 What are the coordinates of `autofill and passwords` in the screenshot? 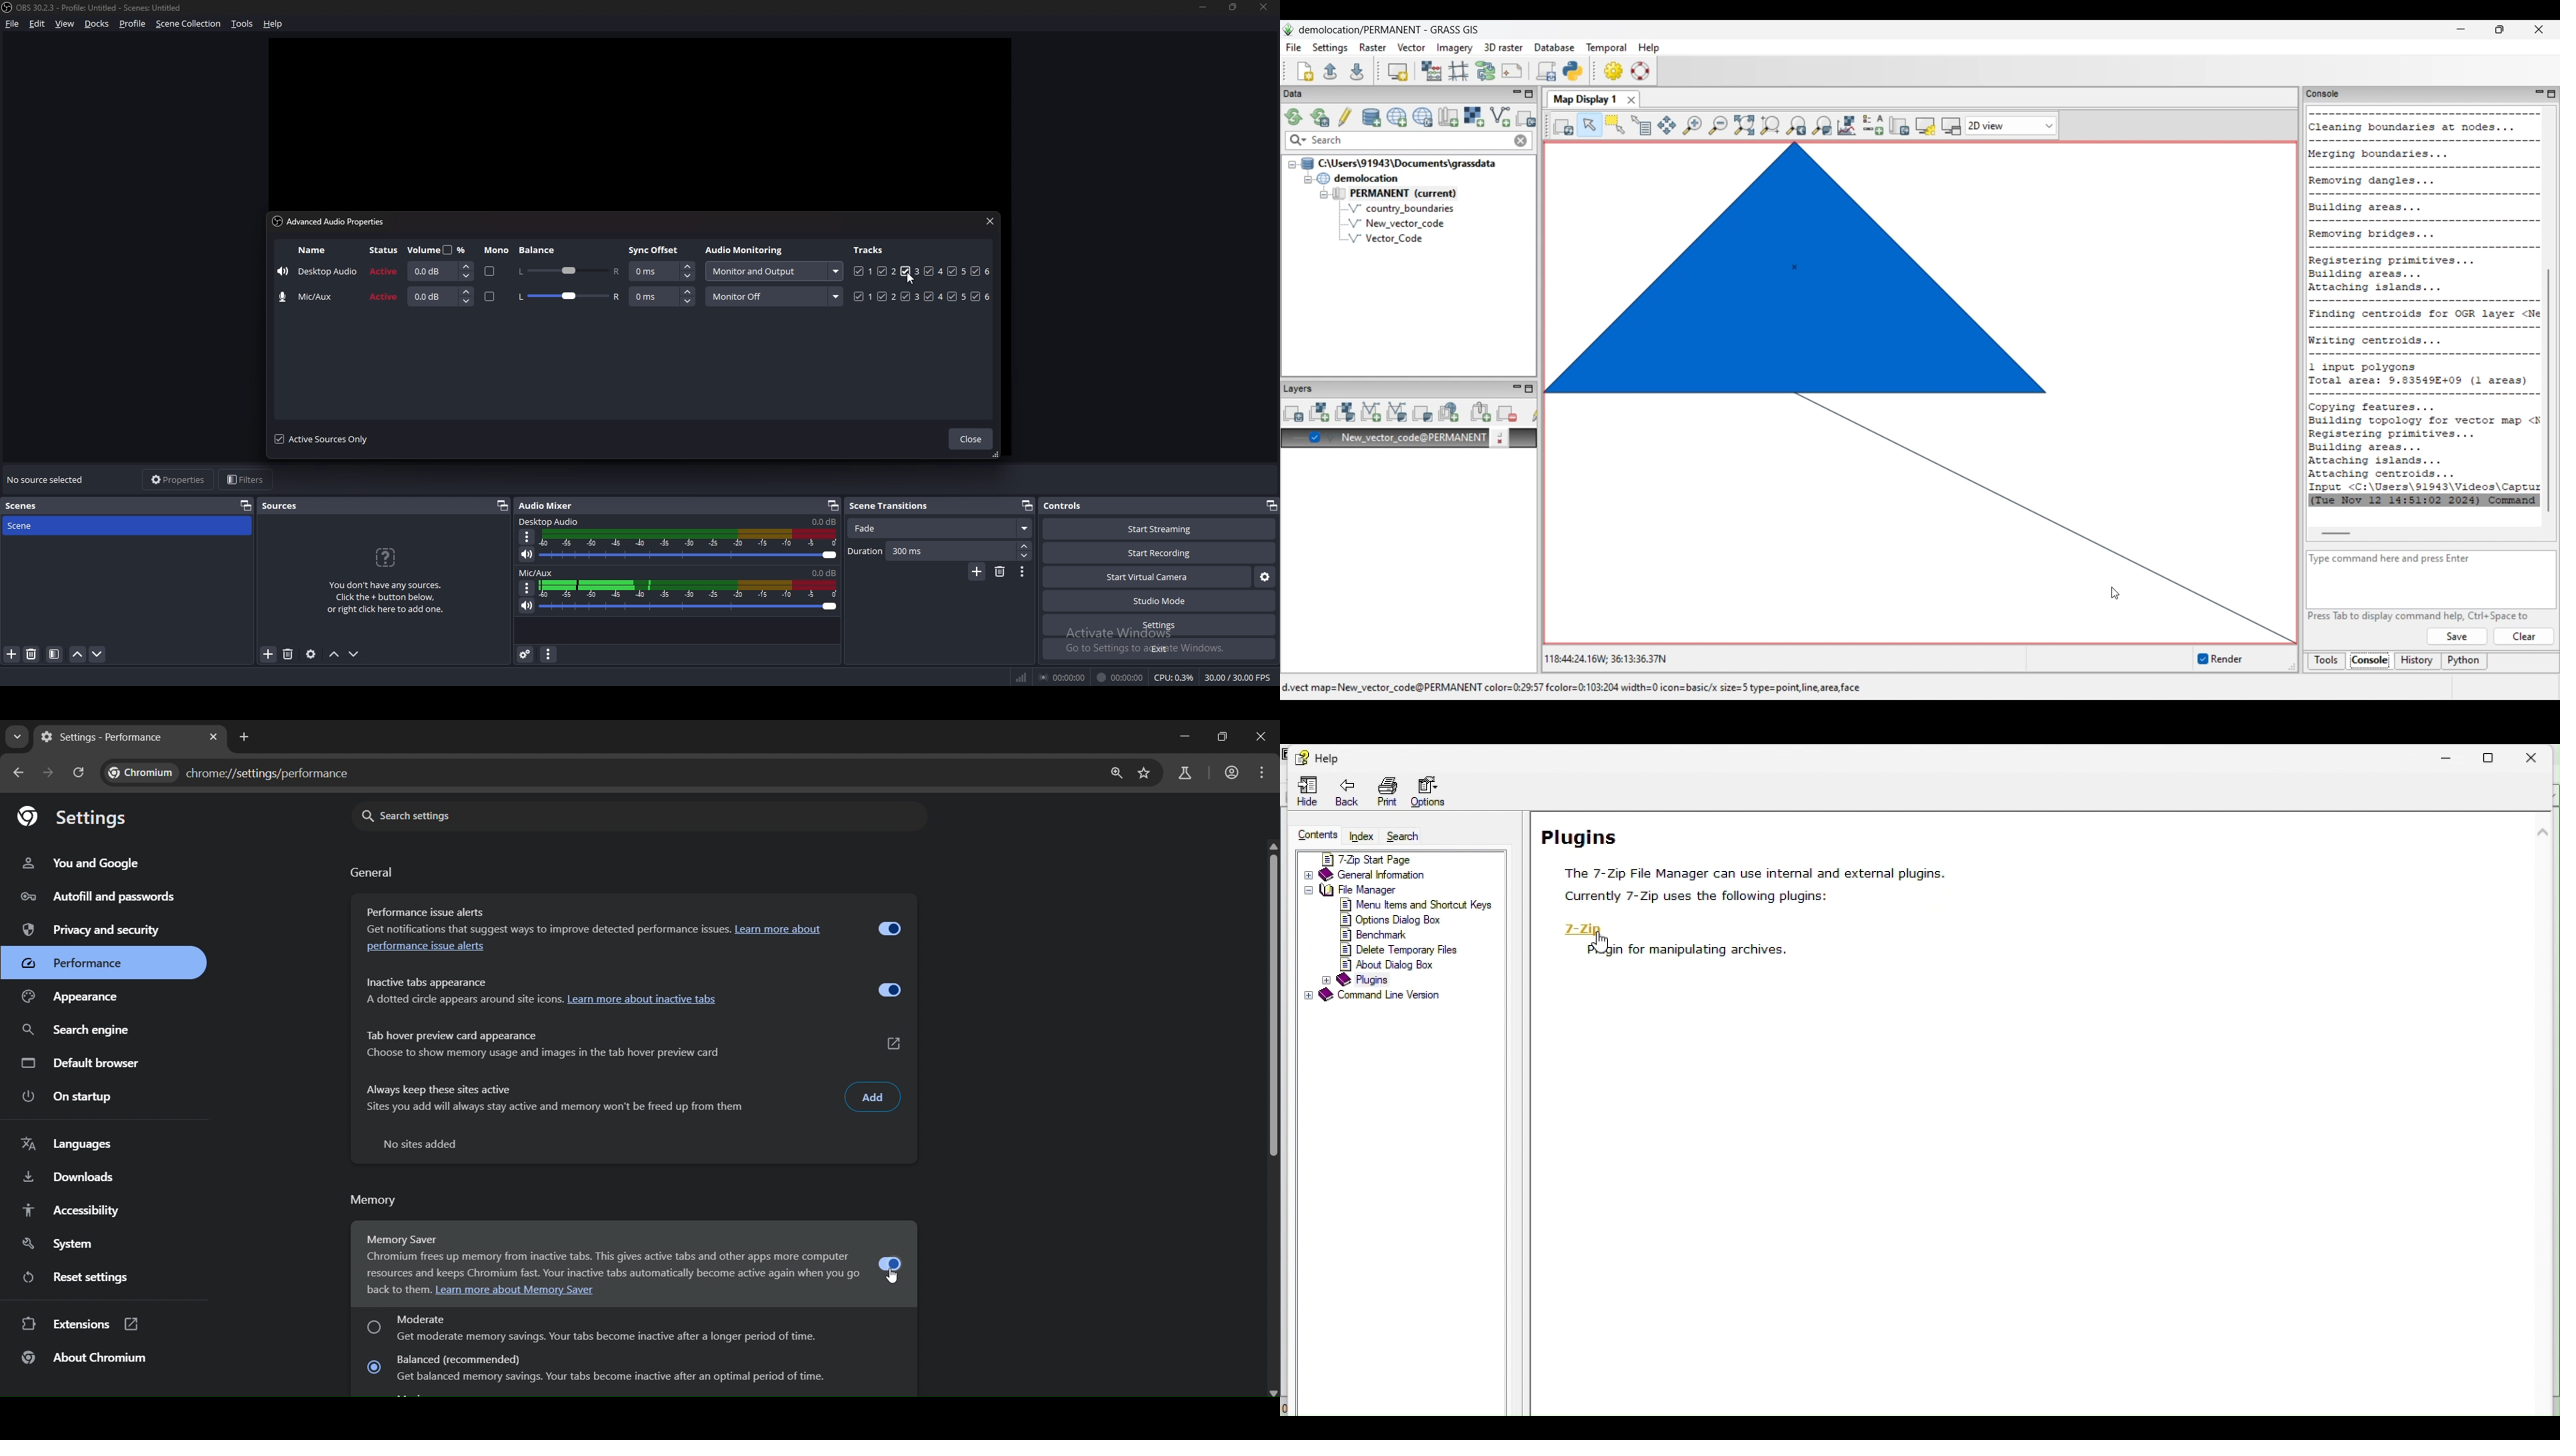 It's located at (103, 898).